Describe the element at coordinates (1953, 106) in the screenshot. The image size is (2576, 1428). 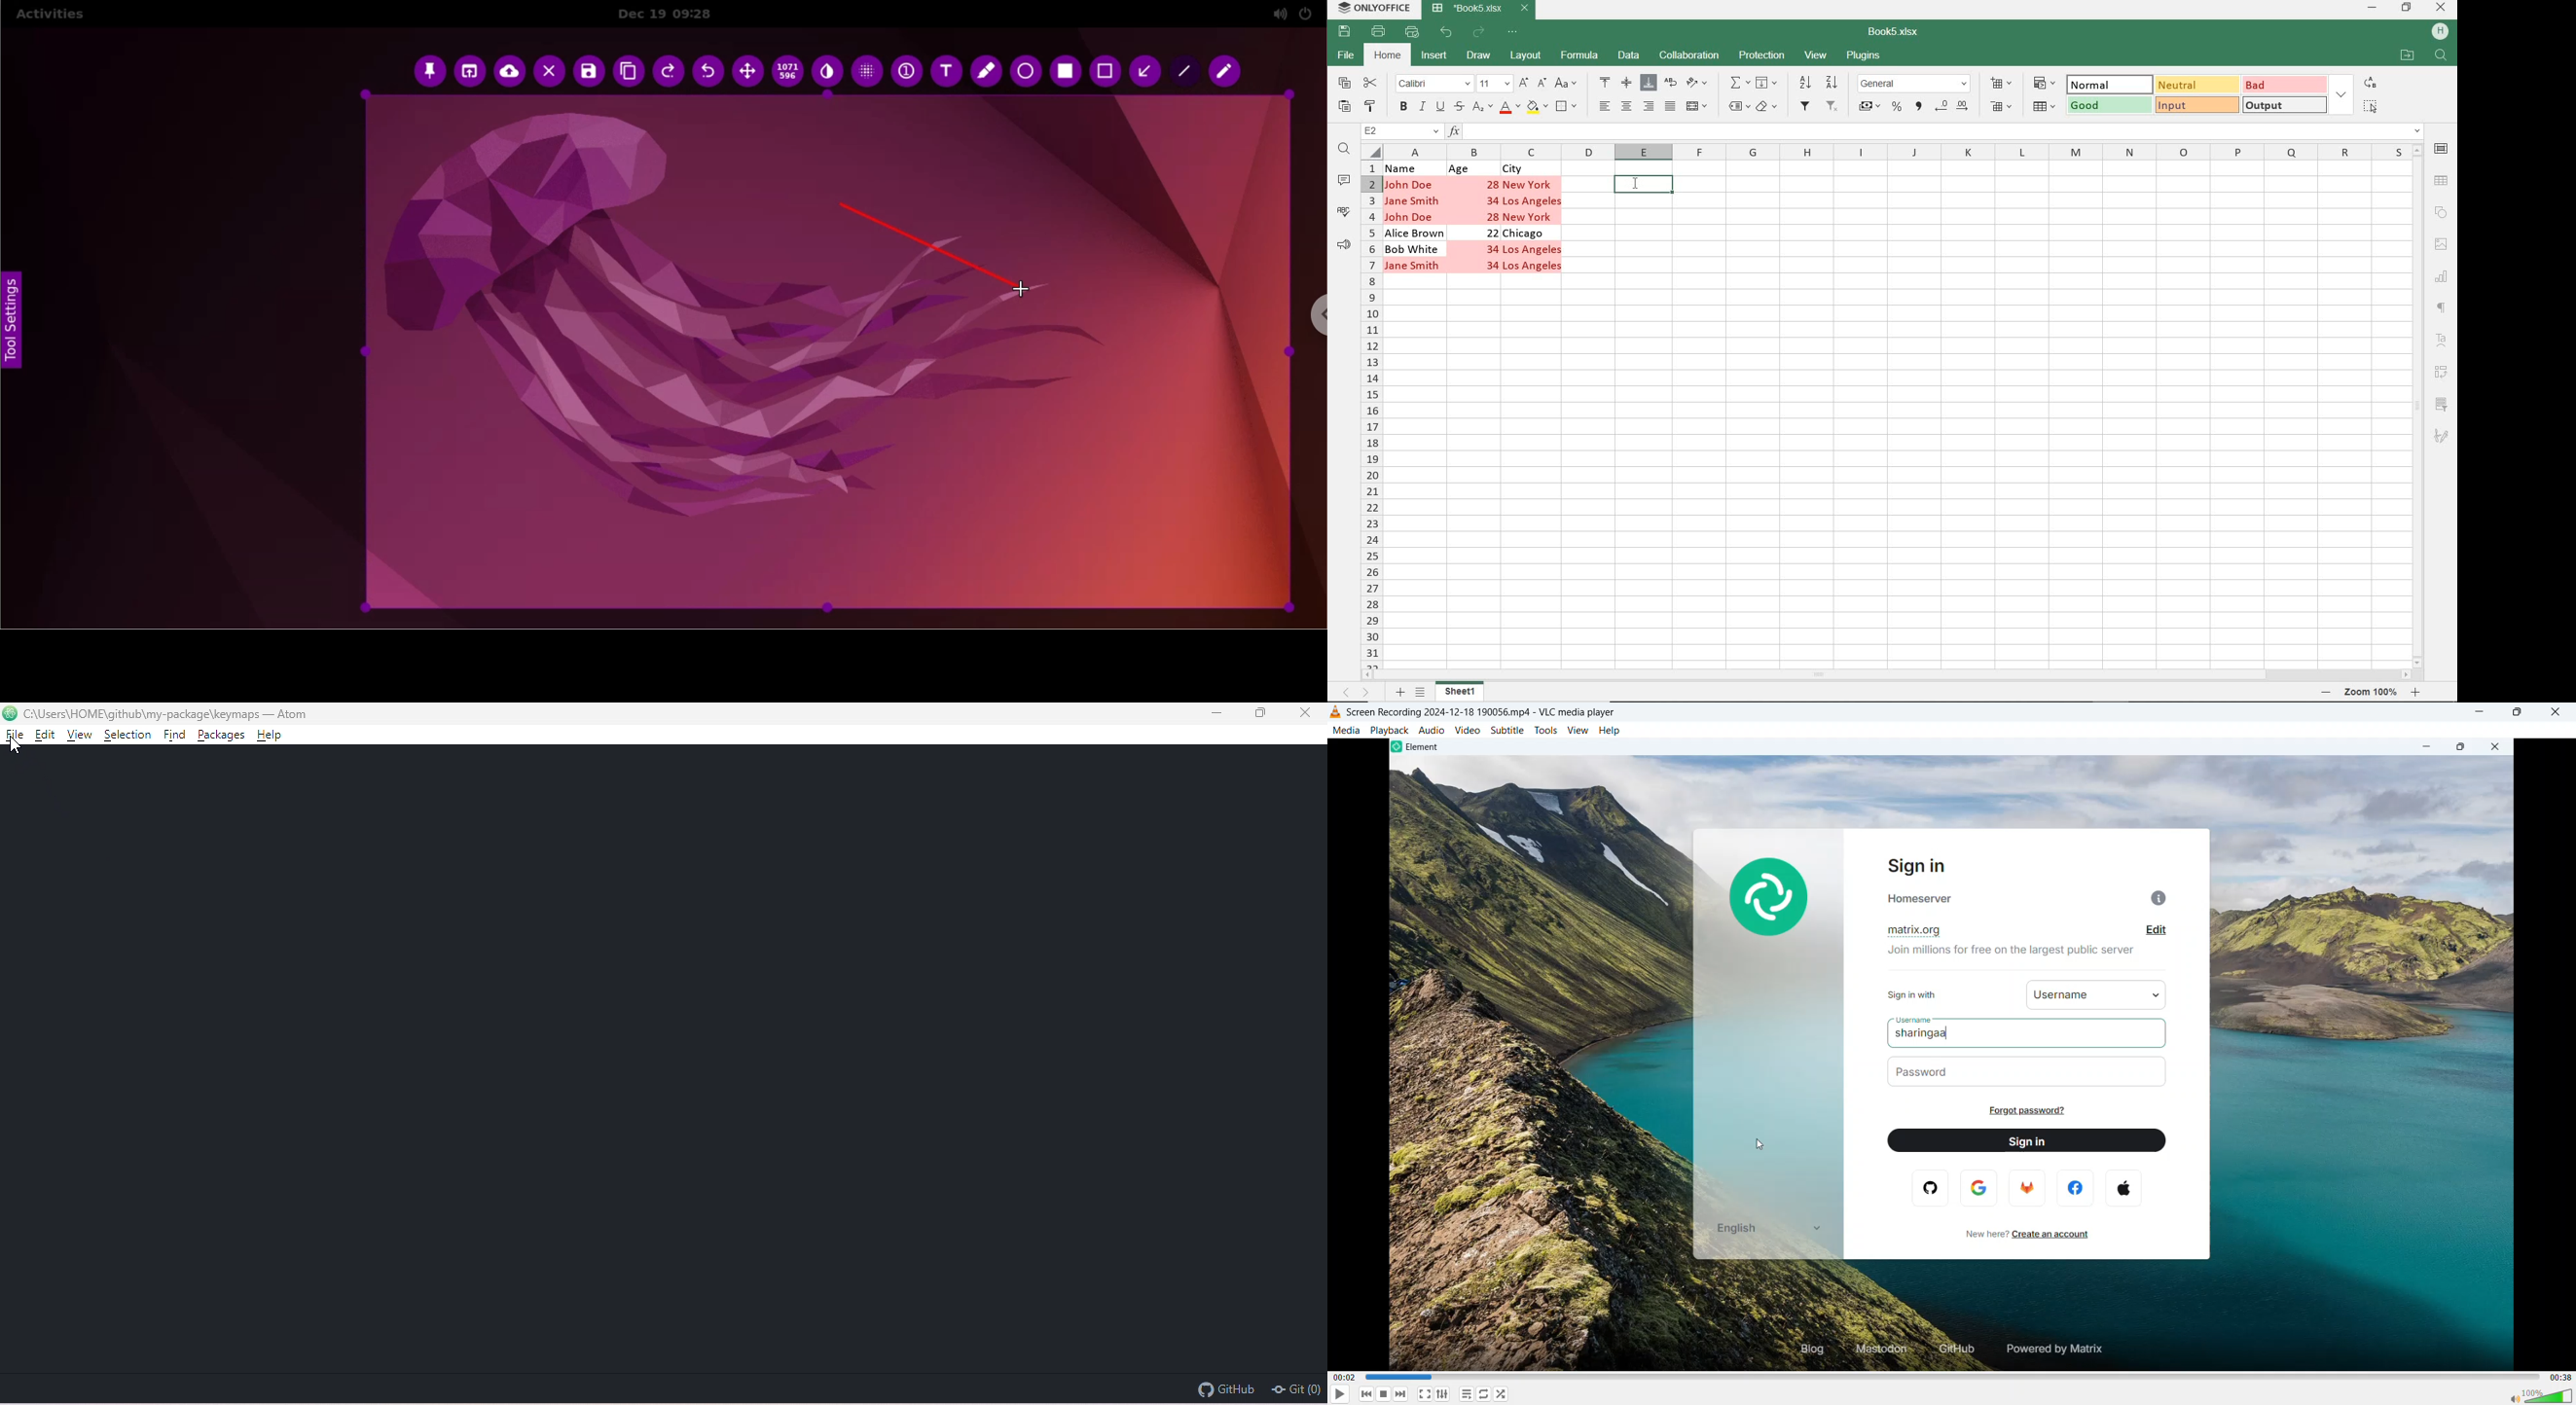
I see `CHANGE DECIMALS` at that location.